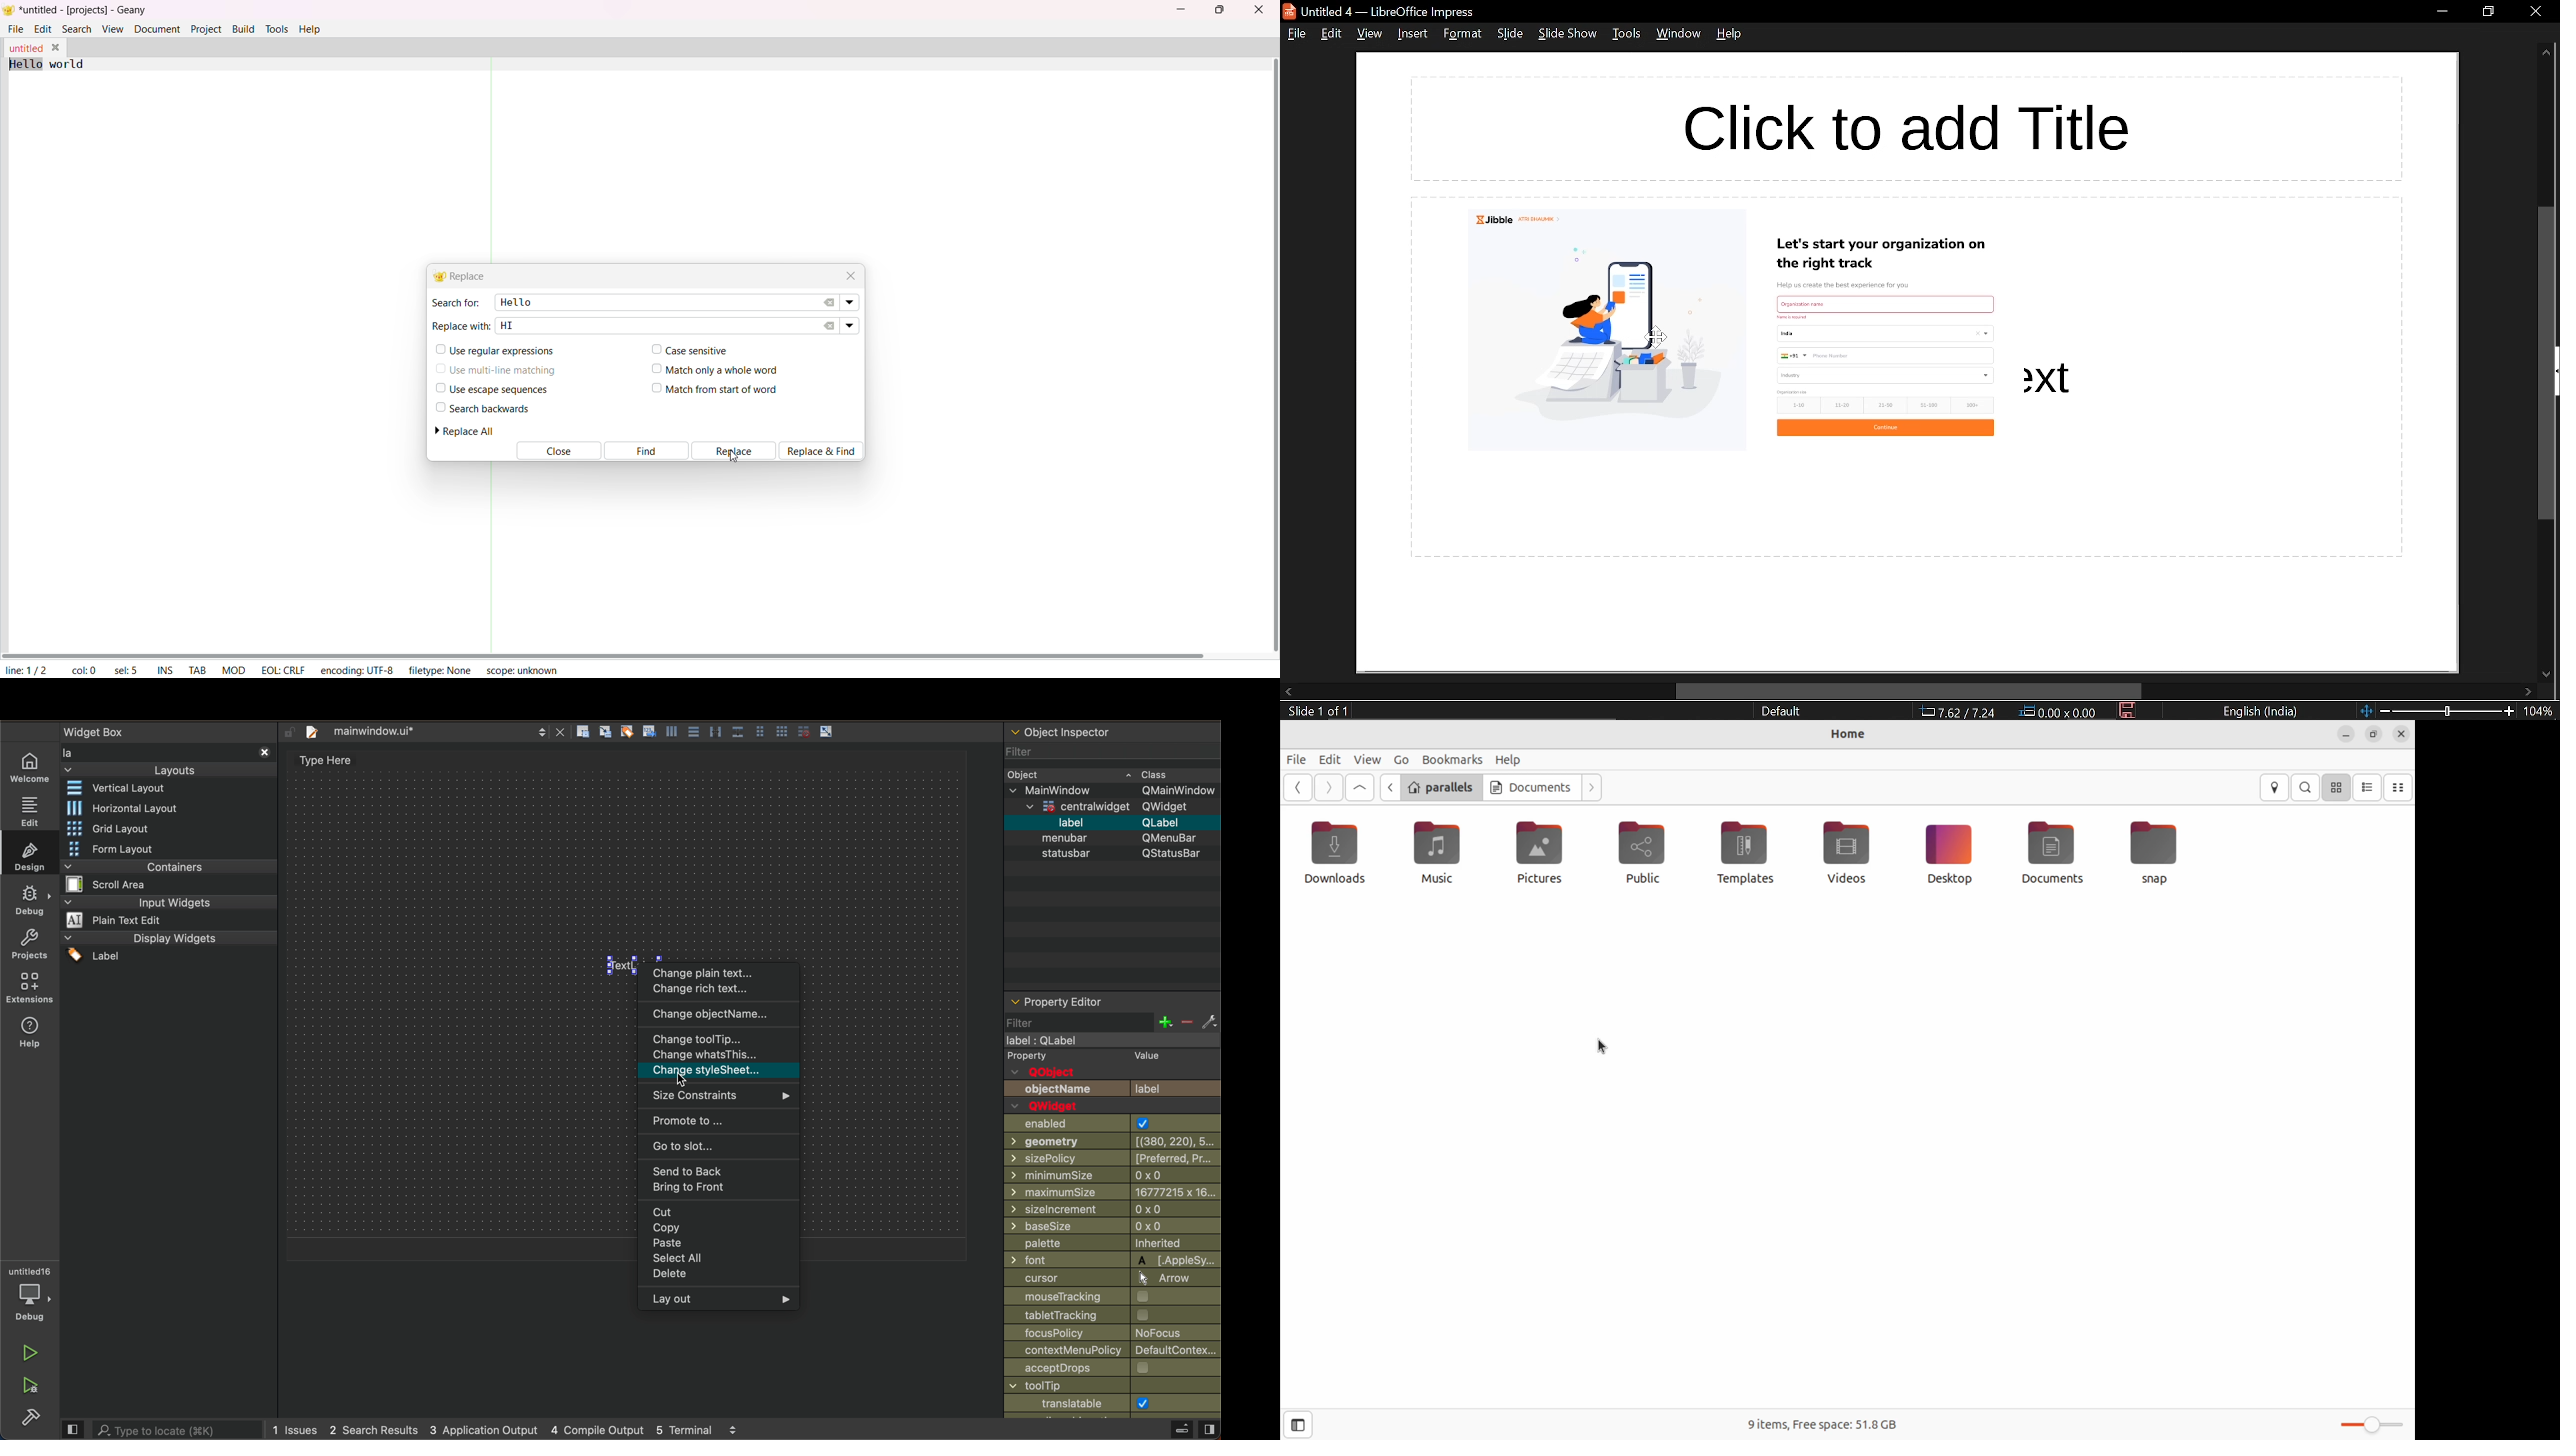 This screenshot has width=2576, height=1456. Describe the element at coordinates (825, 451) in the screenshot. I see `Replace & Find` at that location.